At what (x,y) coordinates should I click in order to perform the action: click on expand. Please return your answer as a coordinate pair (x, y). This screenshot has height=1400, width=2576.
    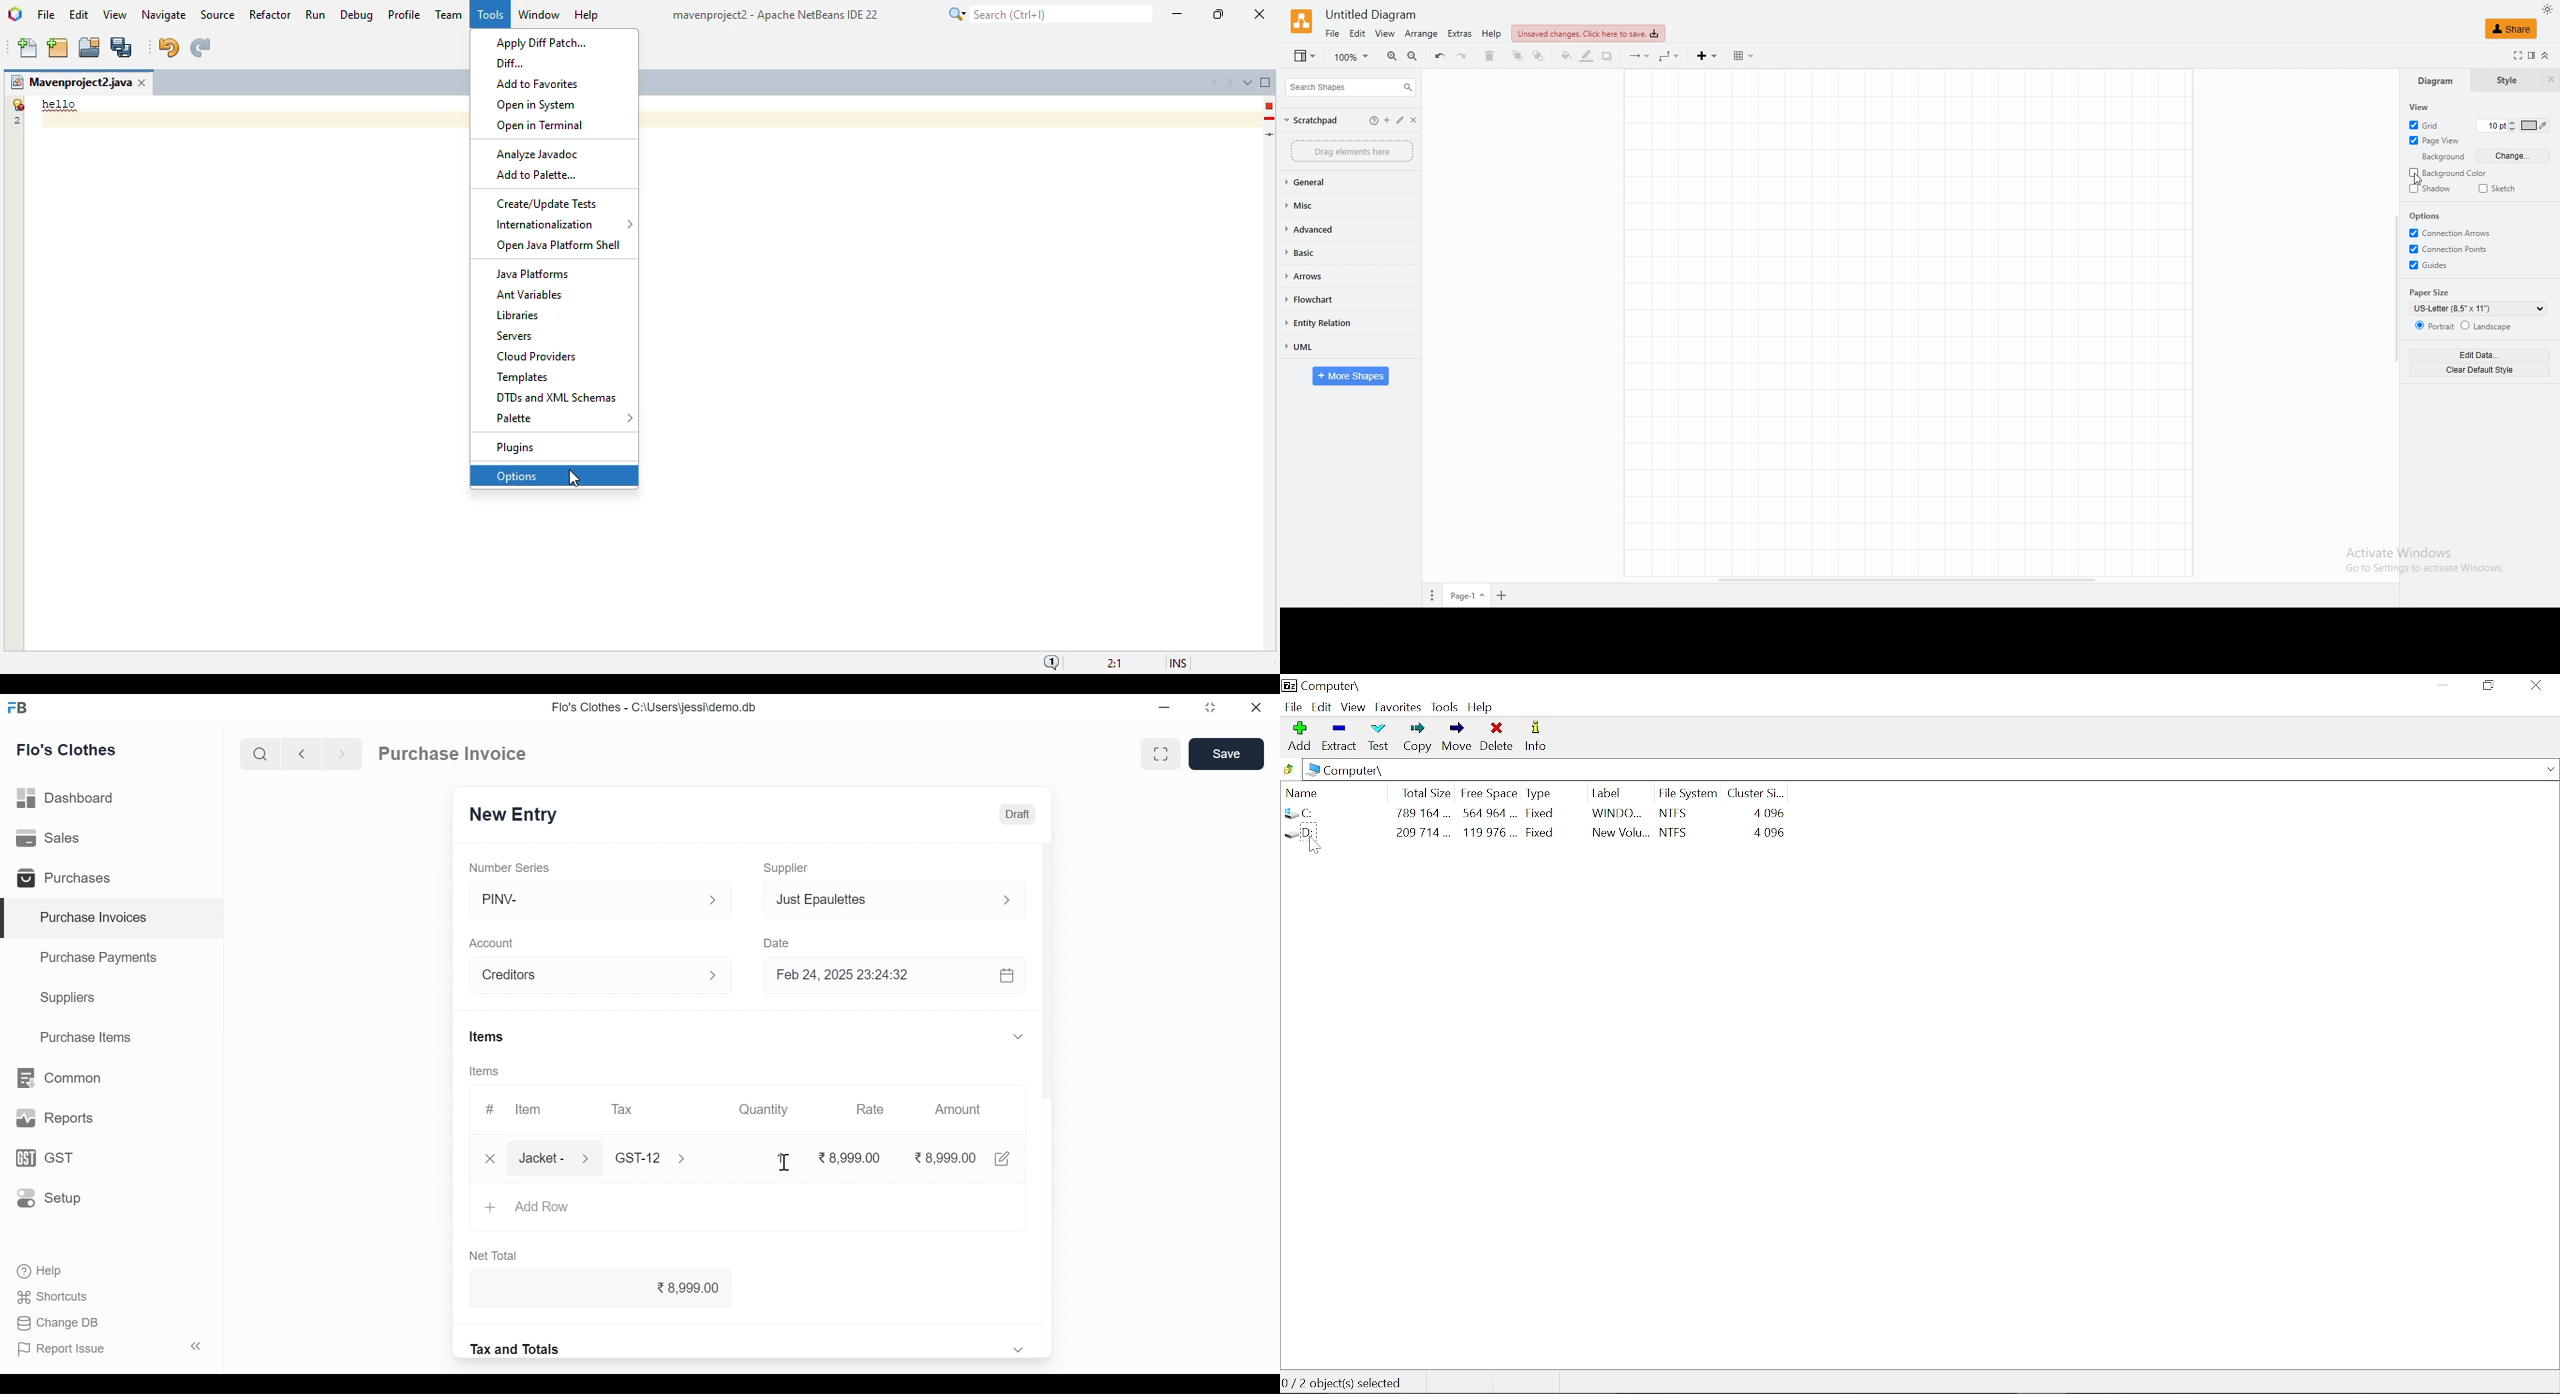
    Looking at the image, I should click on (713, 900).